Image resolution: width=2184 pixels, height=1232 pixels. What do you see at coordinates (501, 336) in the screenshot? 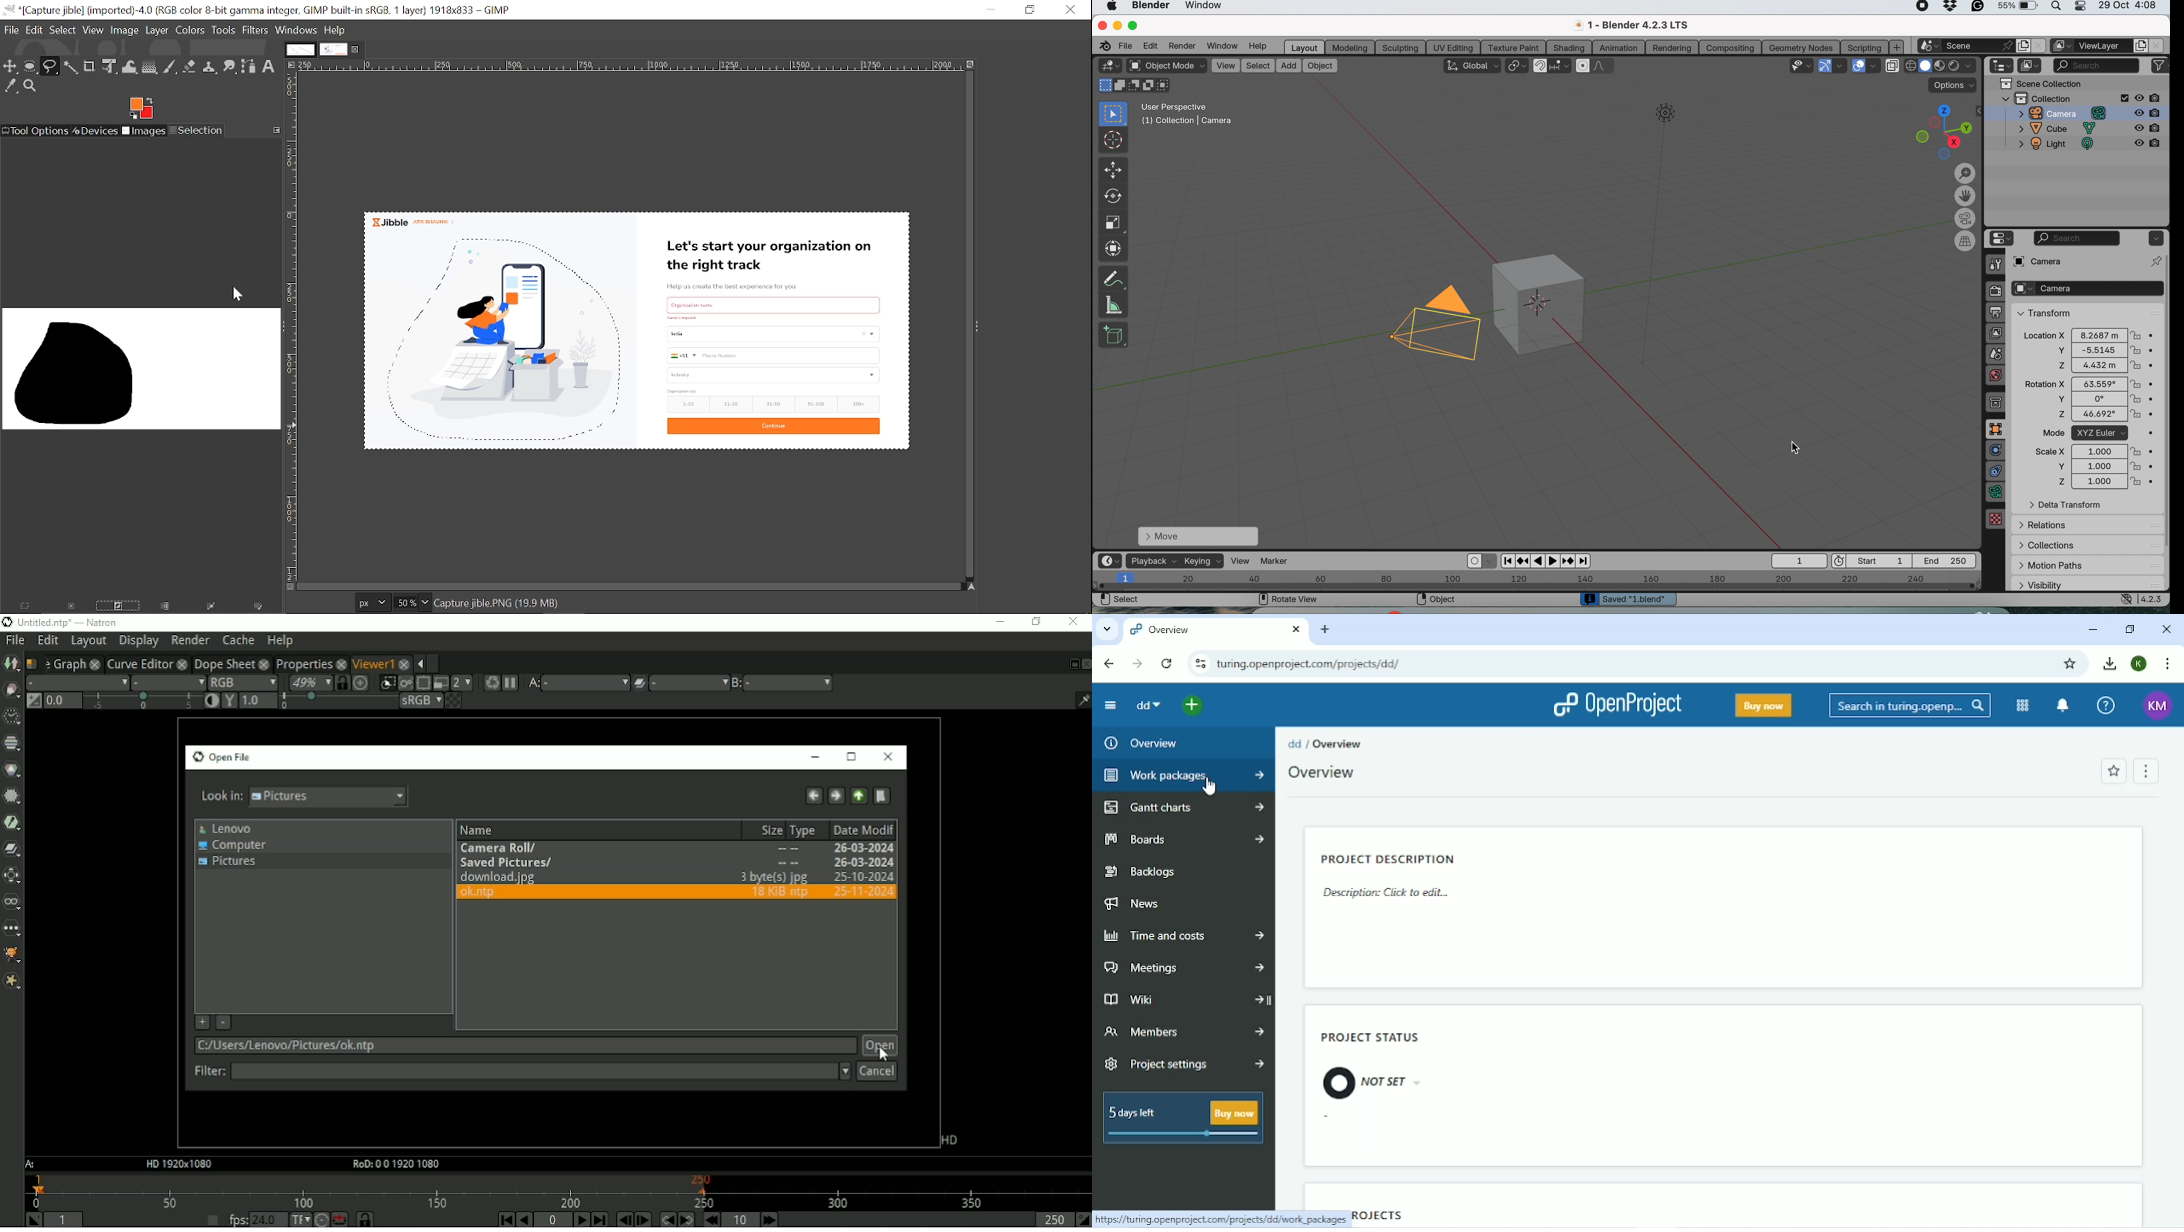
I see `selected area` at bounding box center [501, 336].